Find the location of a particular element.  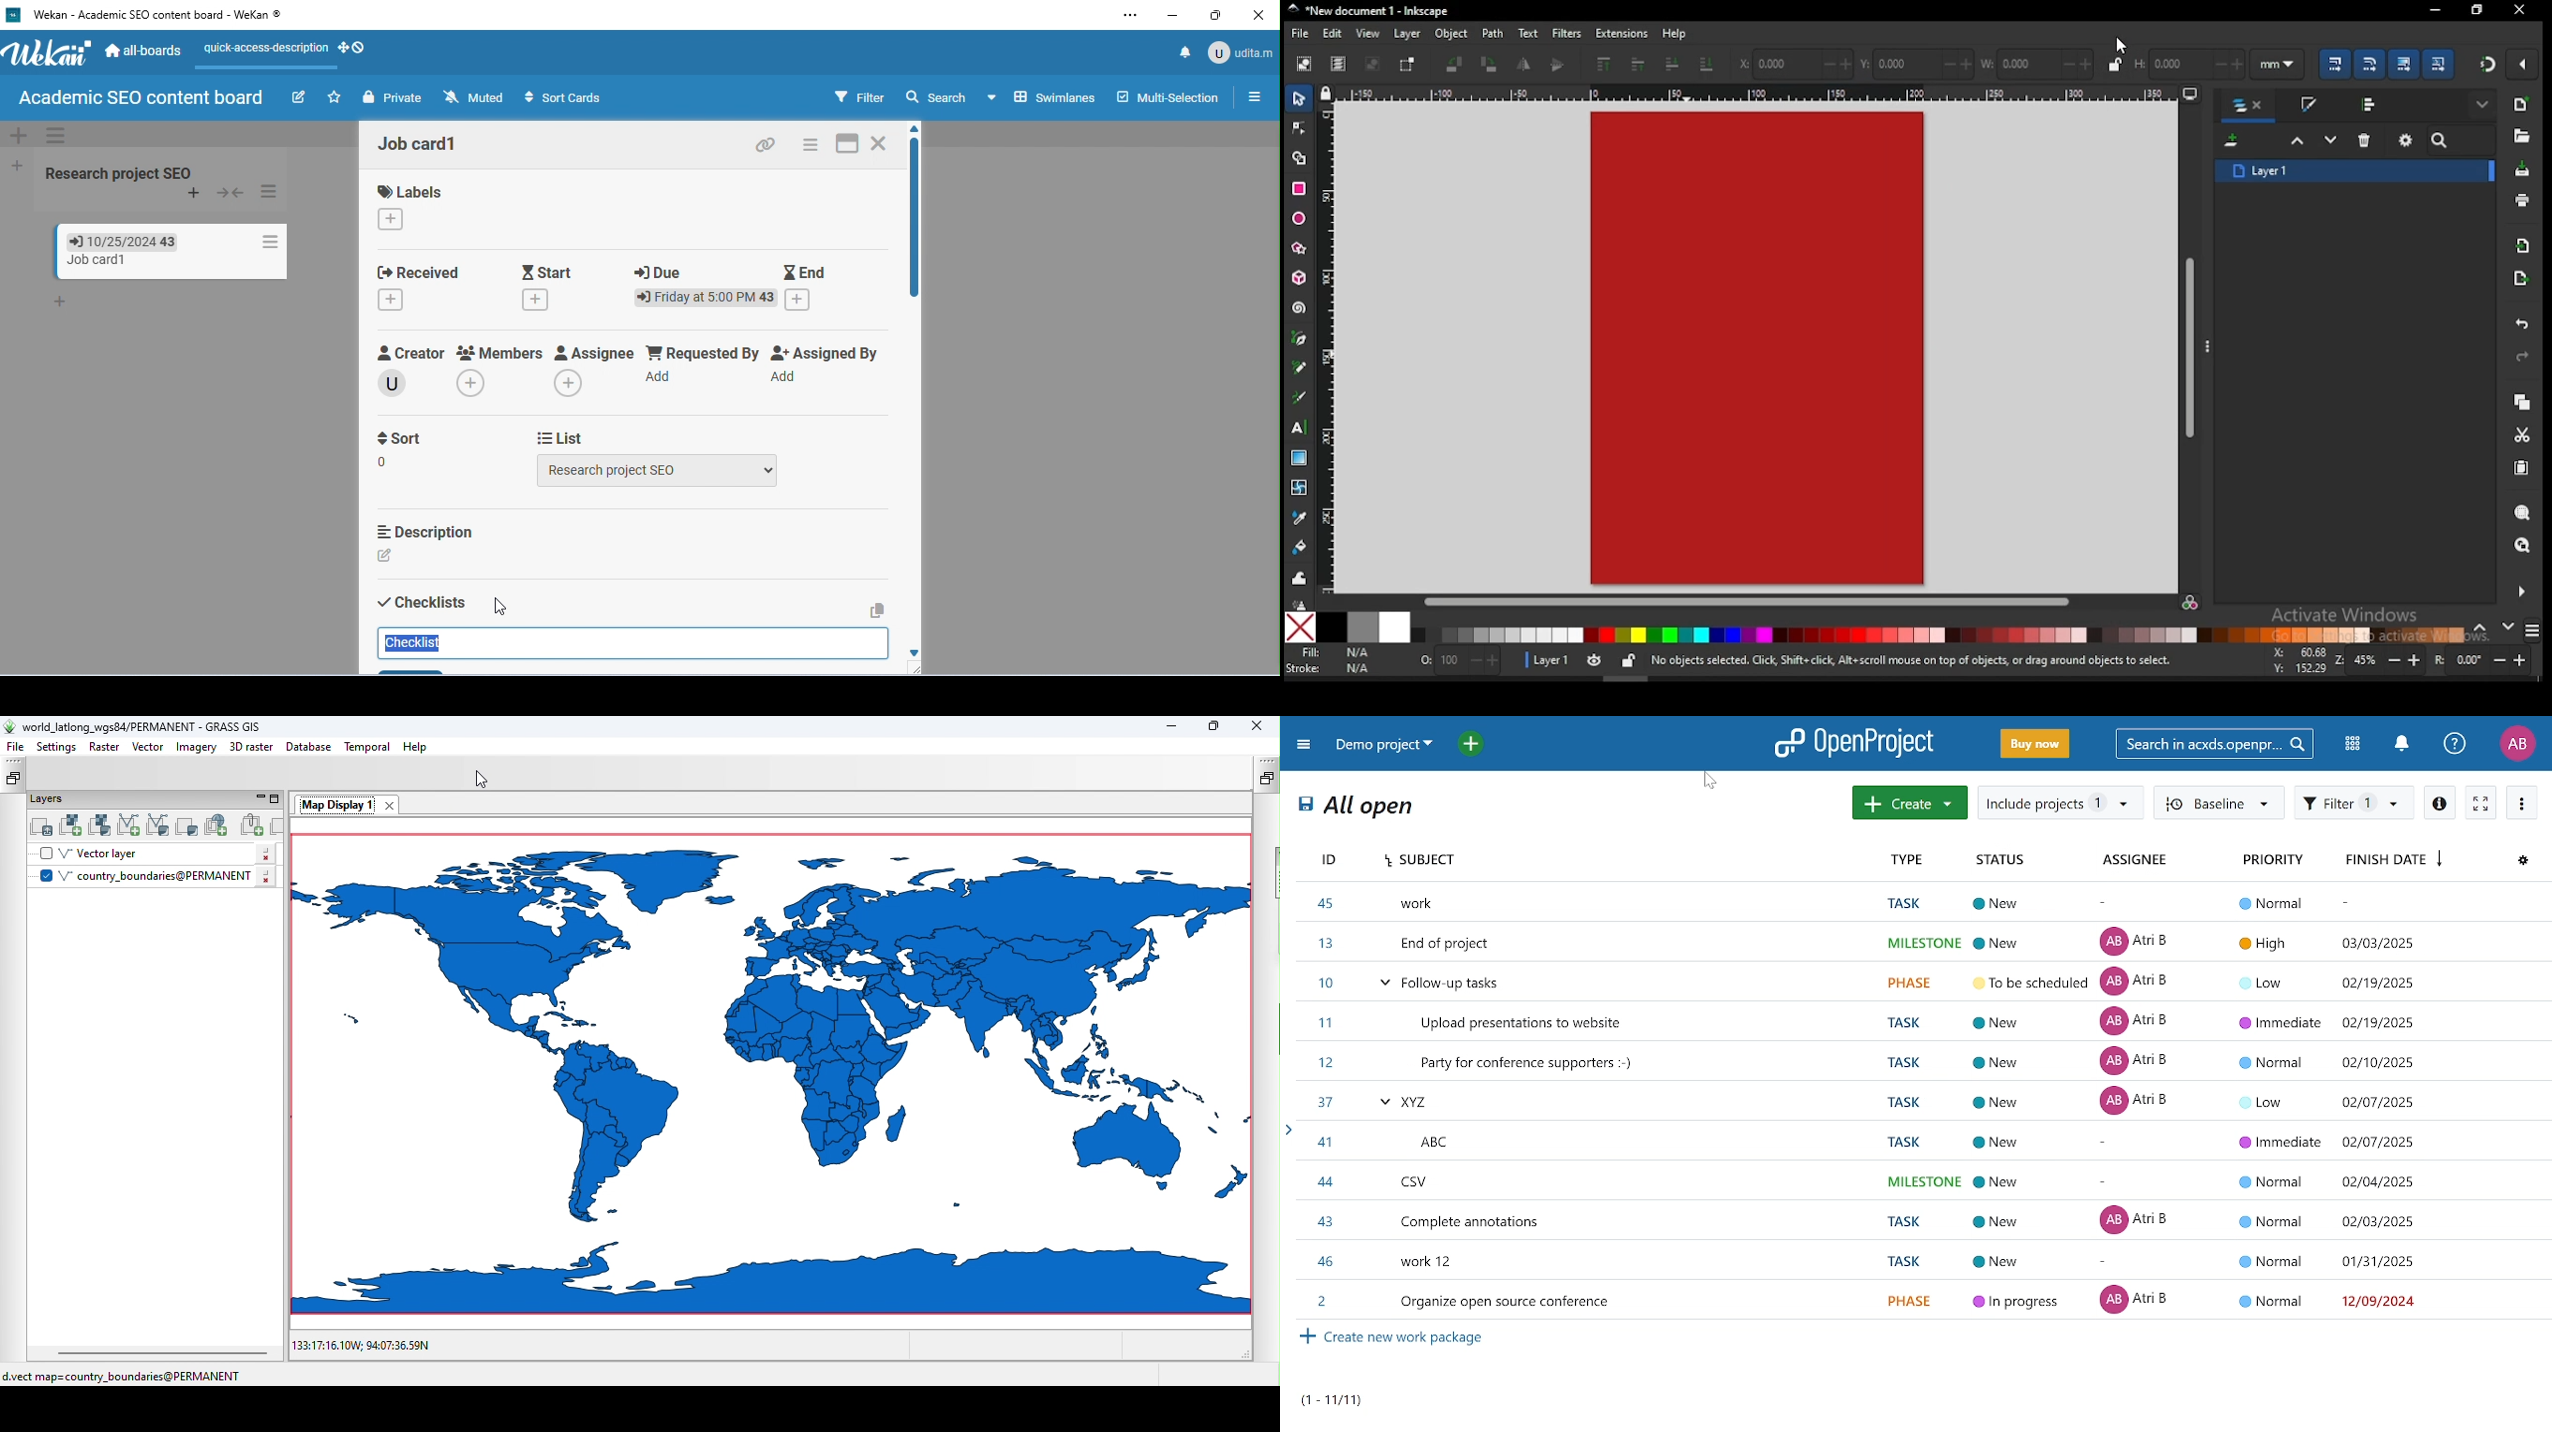

lower selection one step is located at coordinates (2331, 140).